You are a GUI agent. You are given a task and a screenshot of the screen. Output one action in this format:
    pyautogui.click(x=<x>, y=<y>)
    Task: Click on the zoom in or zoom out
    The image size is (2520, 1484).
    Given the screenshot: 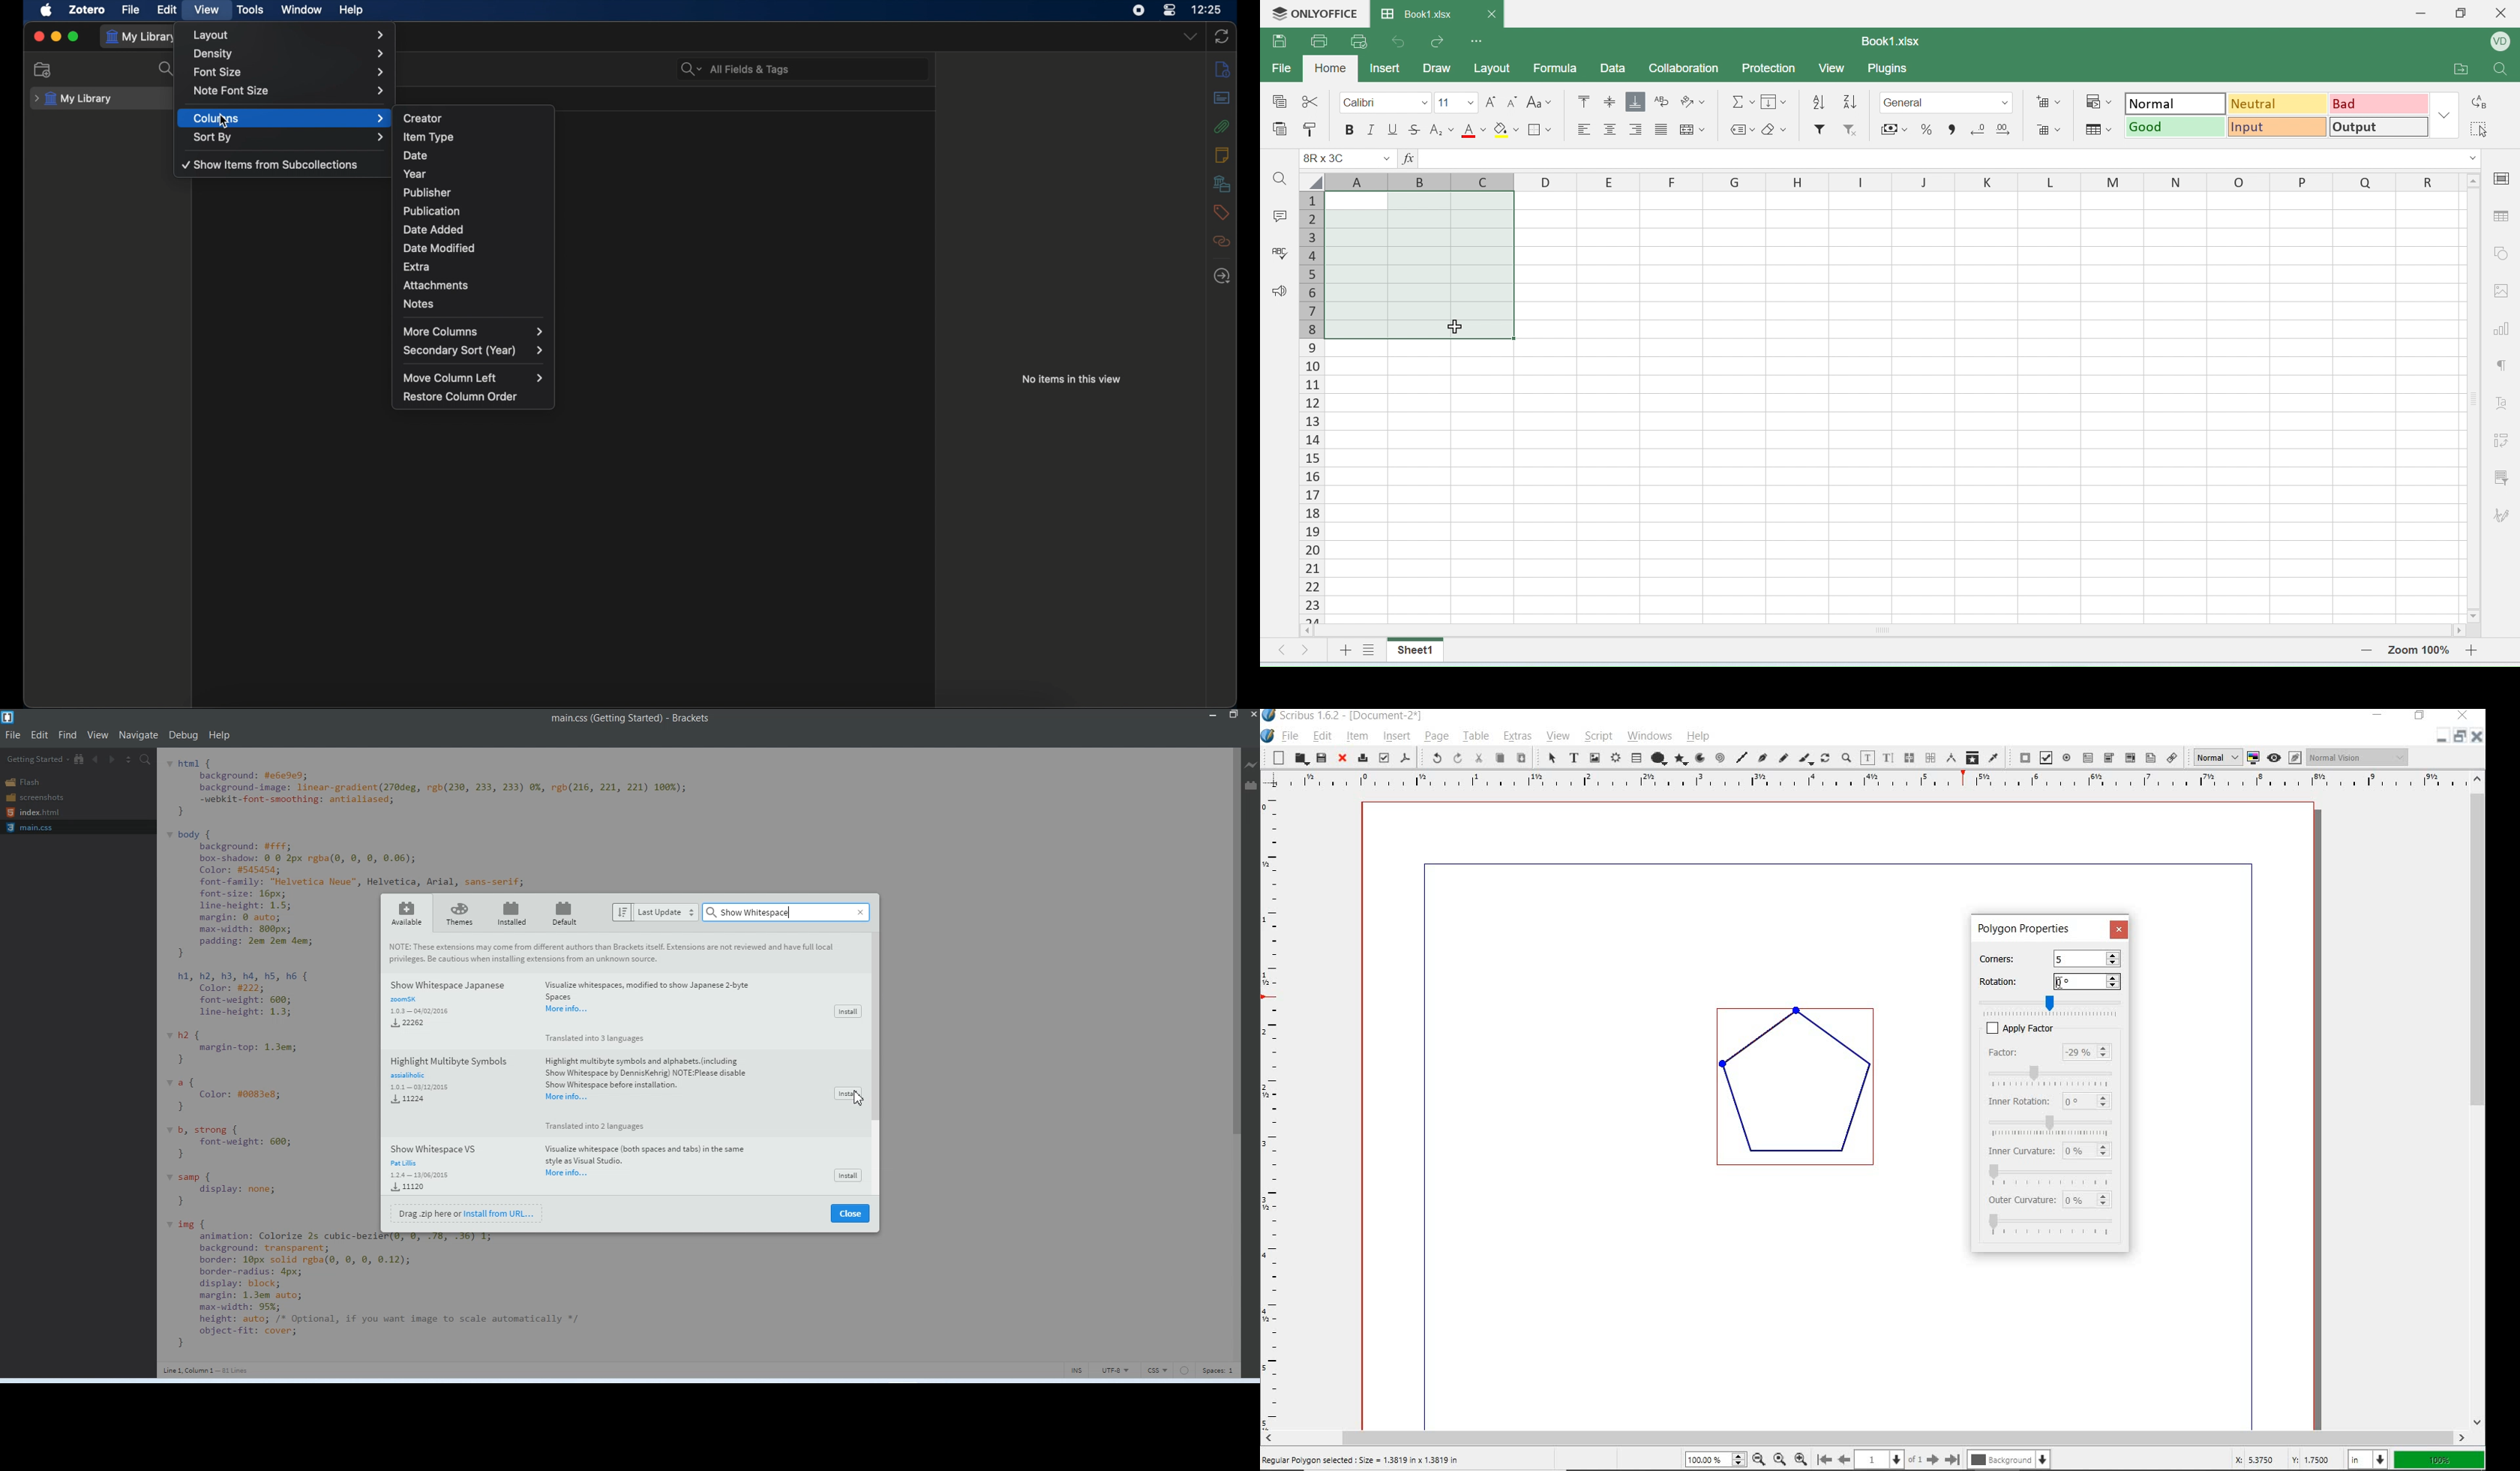 What is the action you would take?
    pyautogui.click(x=1846, y=757)
    